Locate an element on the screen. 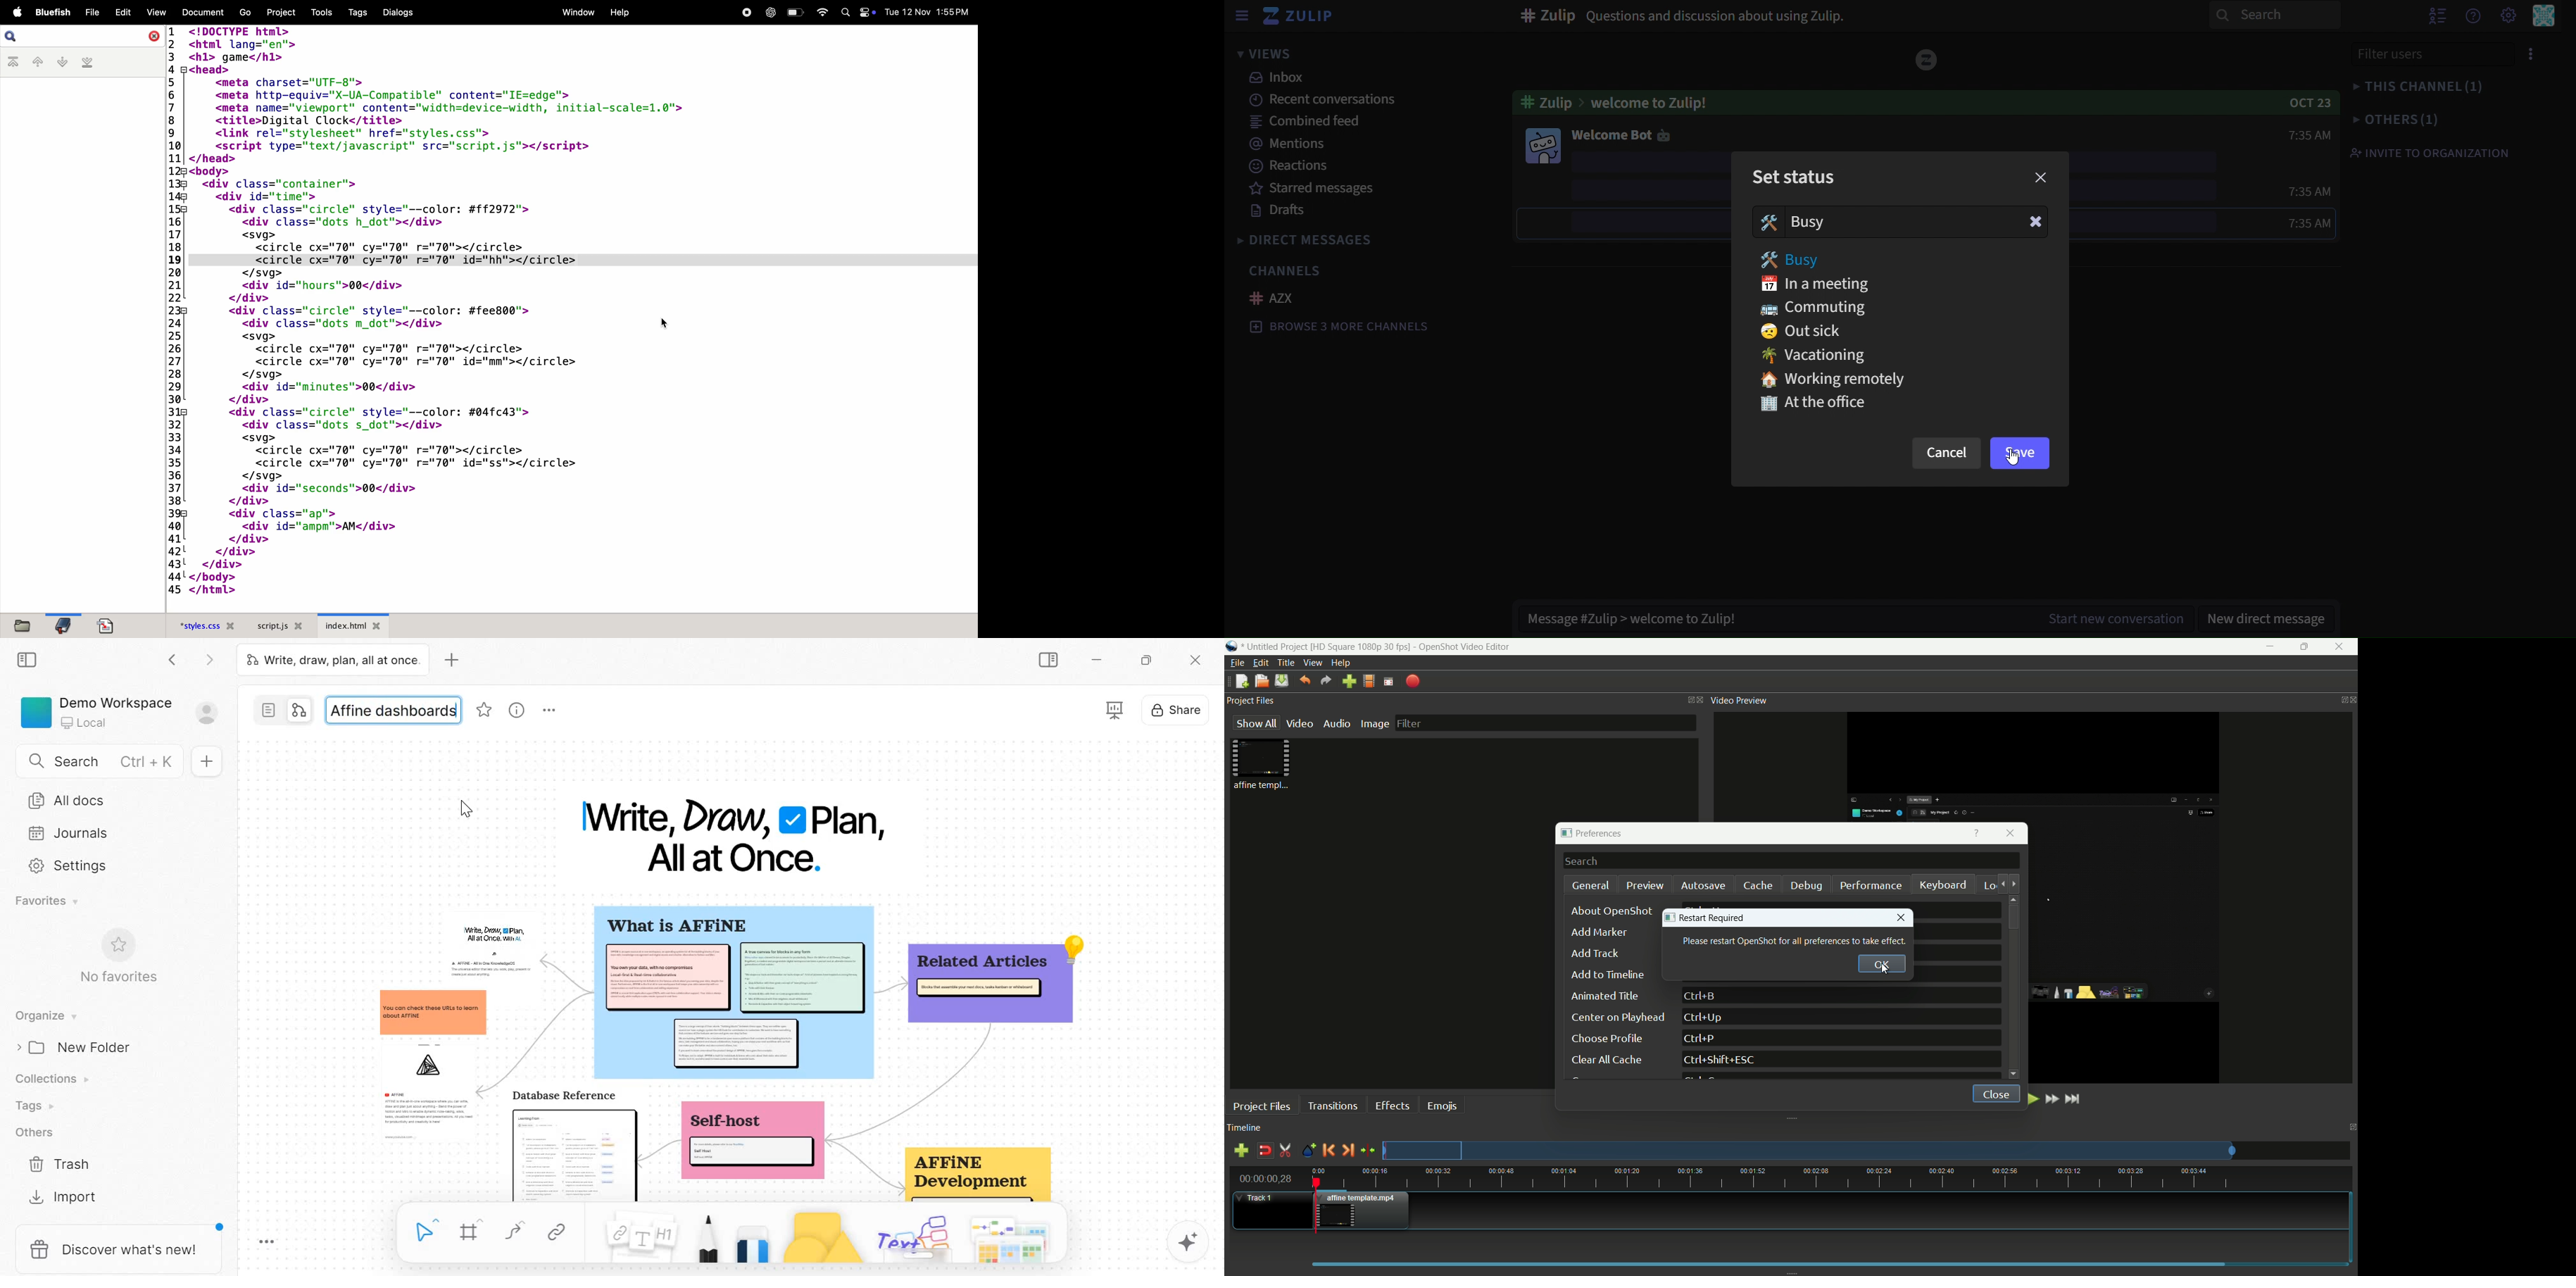  cancel is located at coordinates (1943, 455).